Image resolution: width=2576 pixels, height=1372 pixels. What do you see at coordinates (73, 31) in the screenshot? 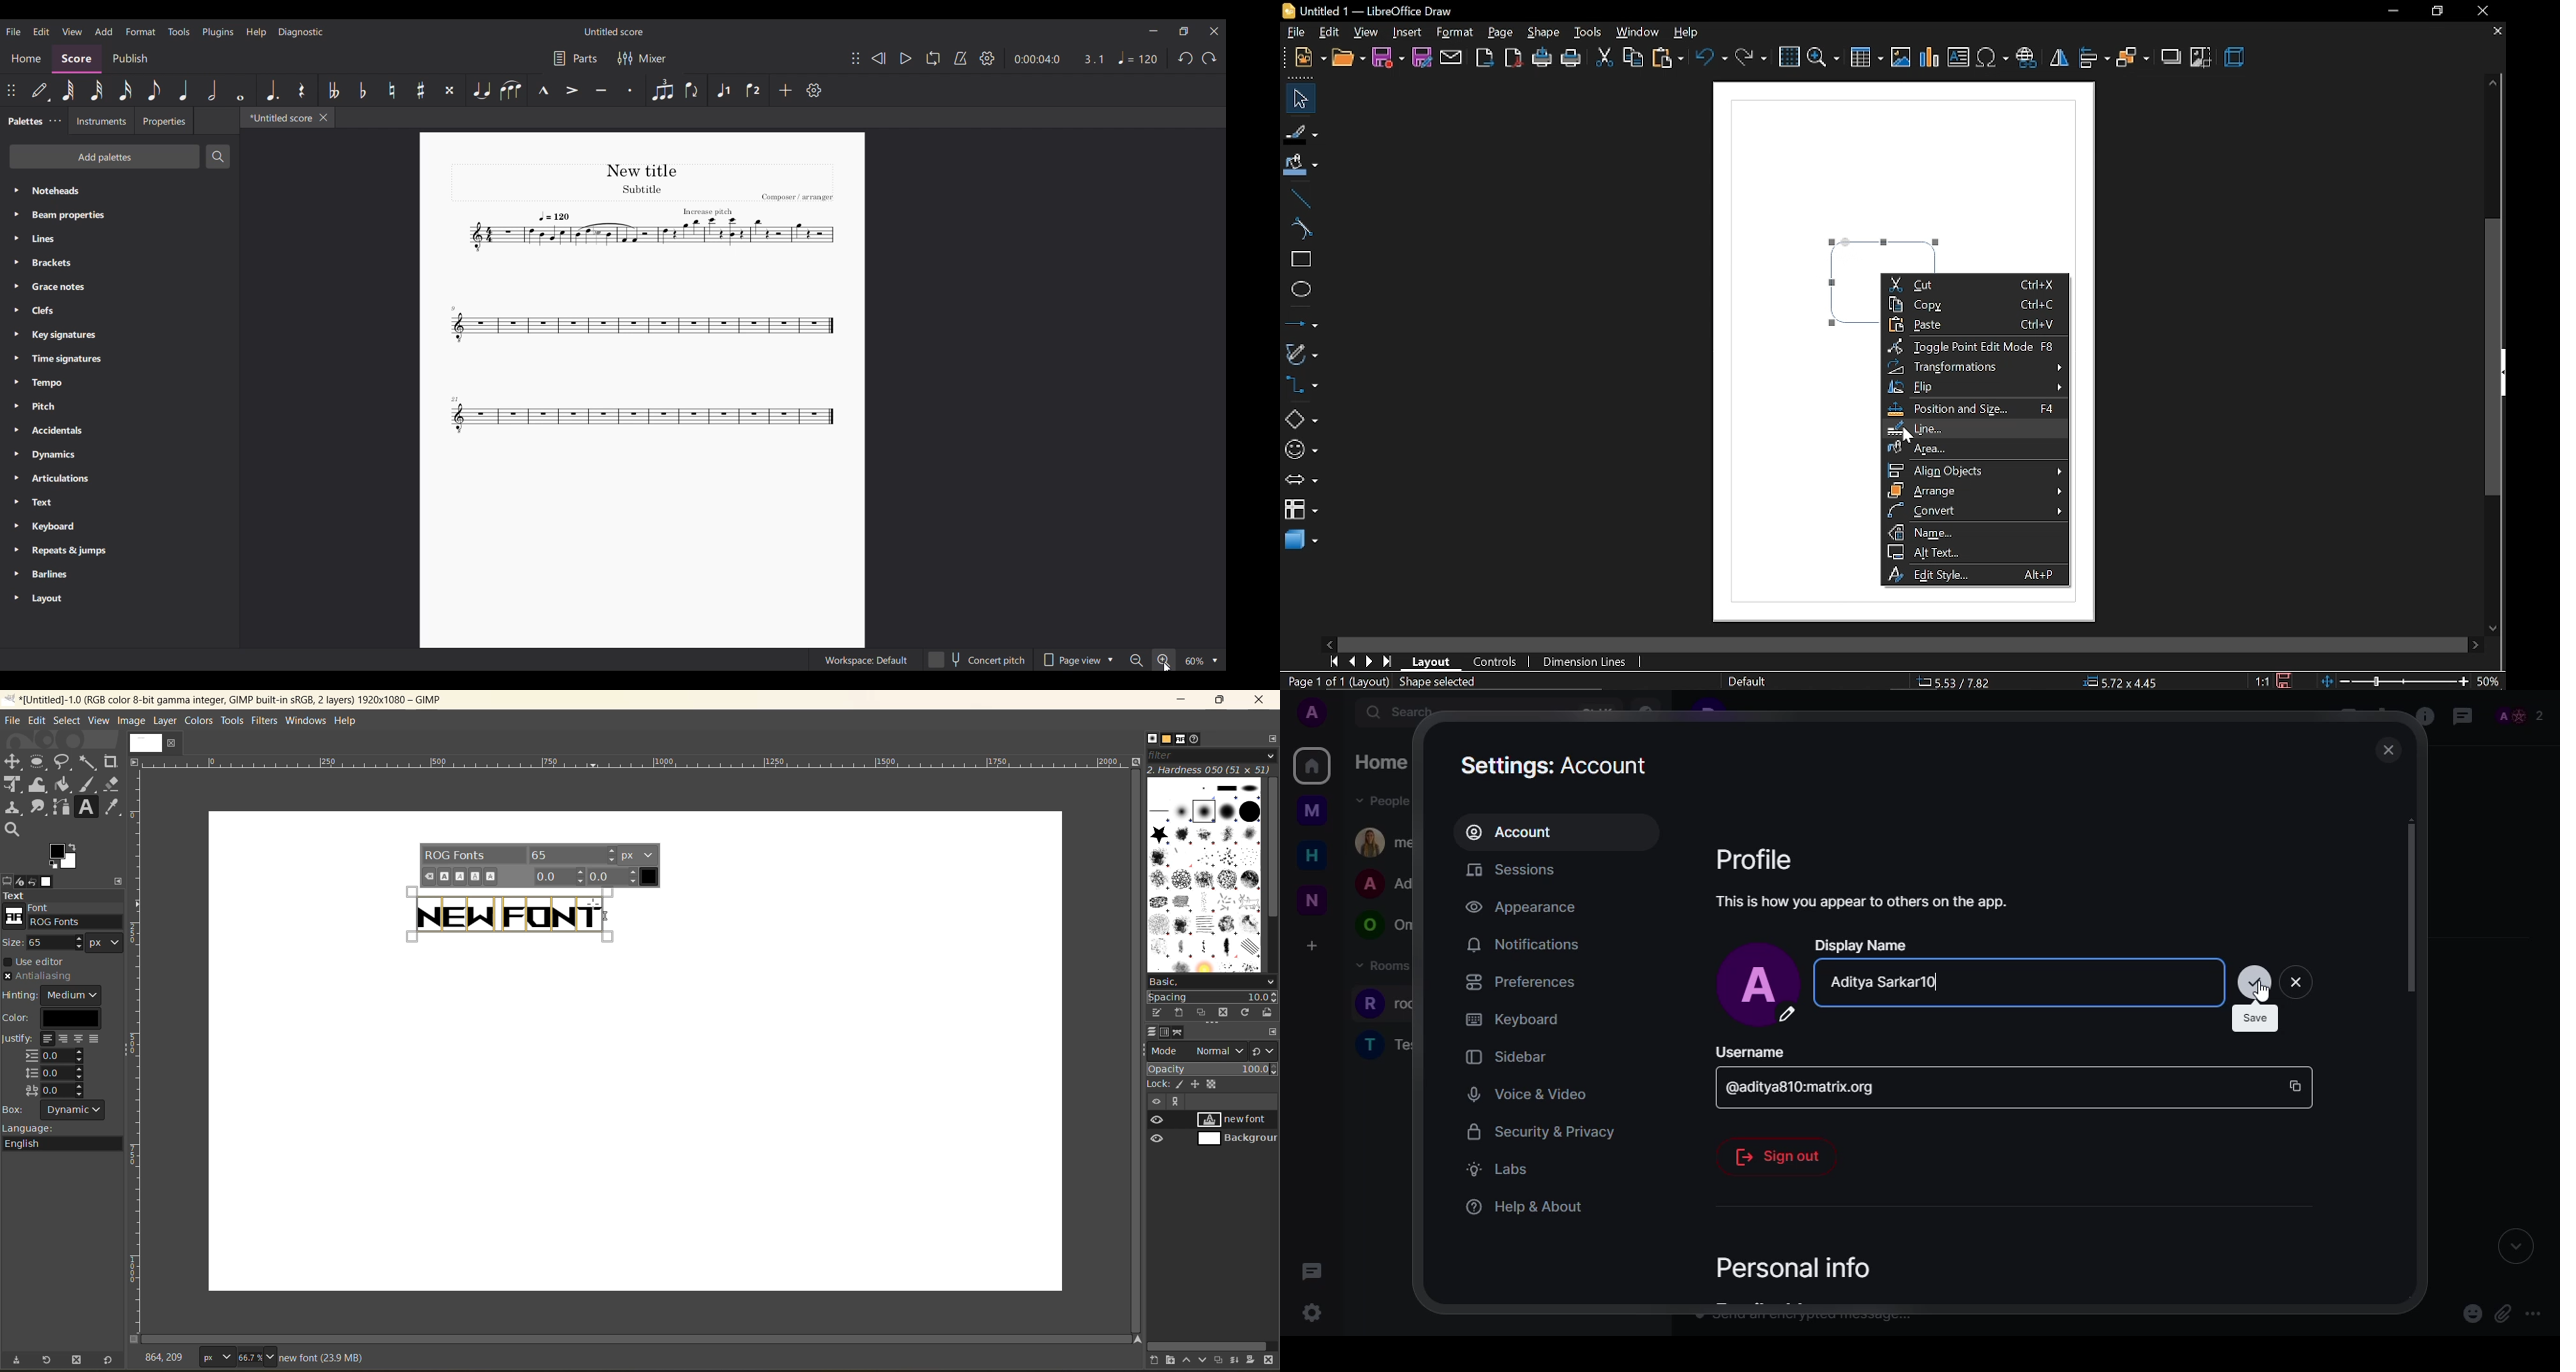
I see `View menu` at bounding box center [73, 31].